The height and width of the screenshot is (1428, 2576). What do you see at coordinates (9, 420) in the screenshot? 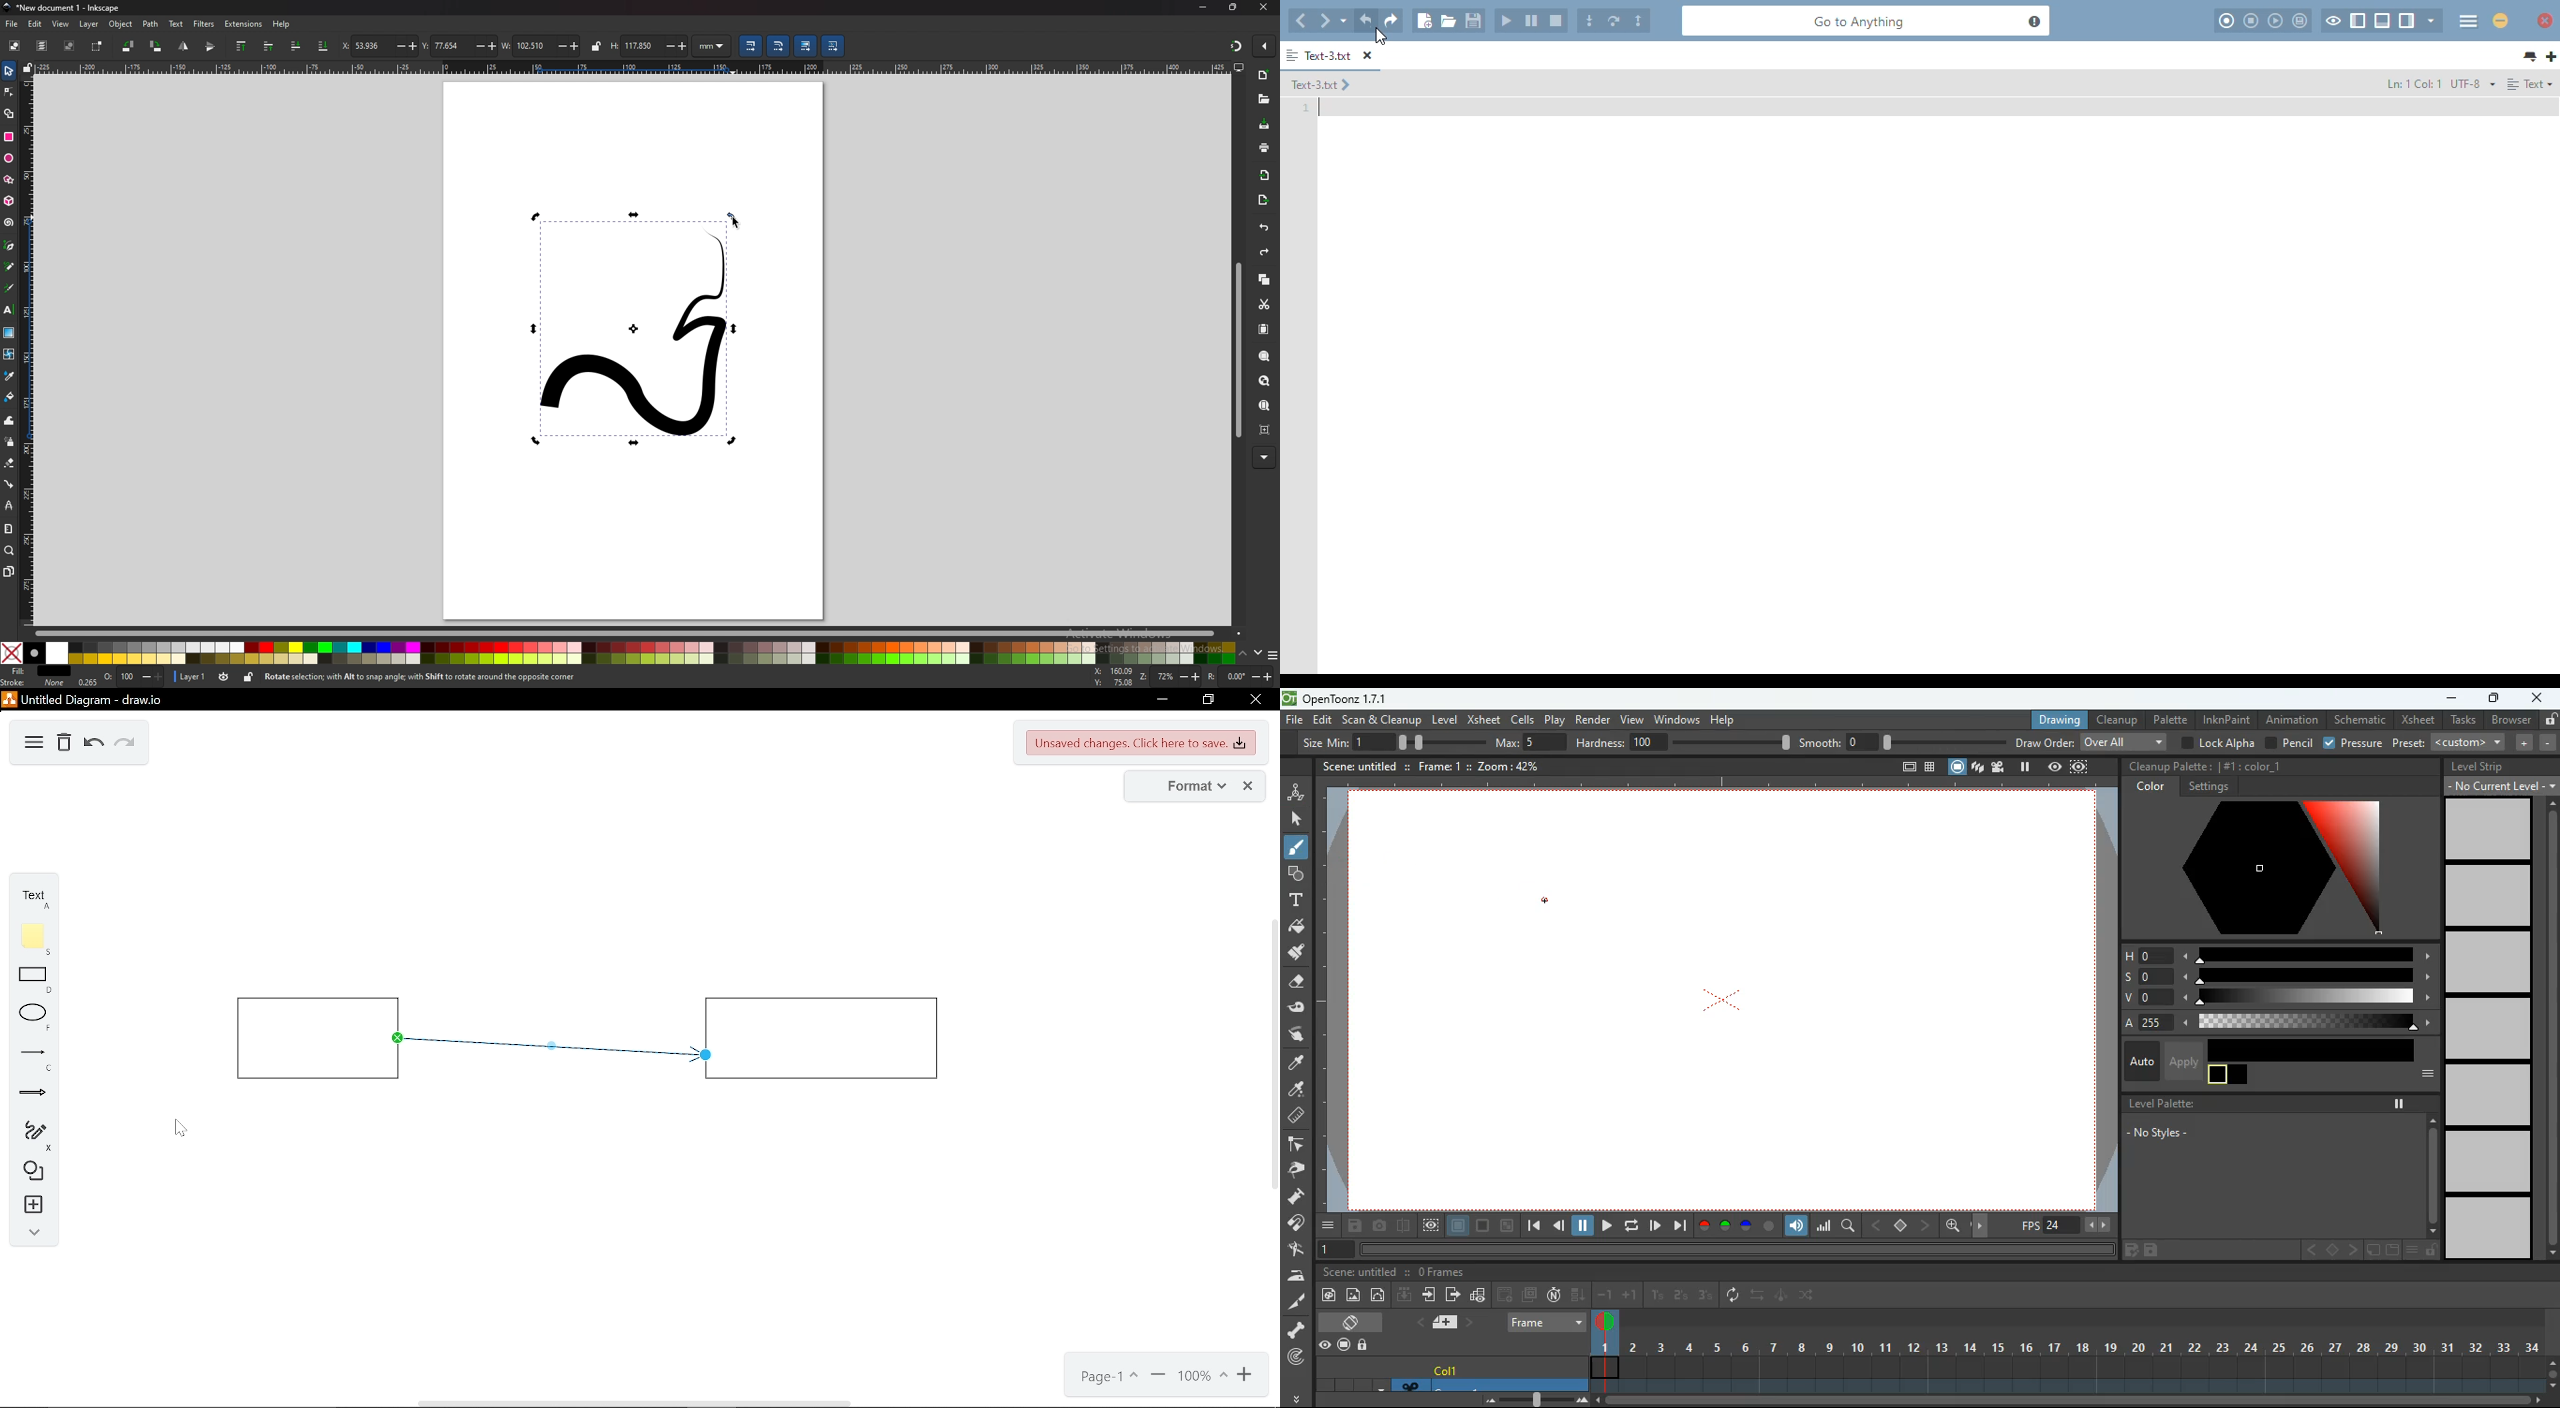
I see `tweak` at bounding box center [9, 420].